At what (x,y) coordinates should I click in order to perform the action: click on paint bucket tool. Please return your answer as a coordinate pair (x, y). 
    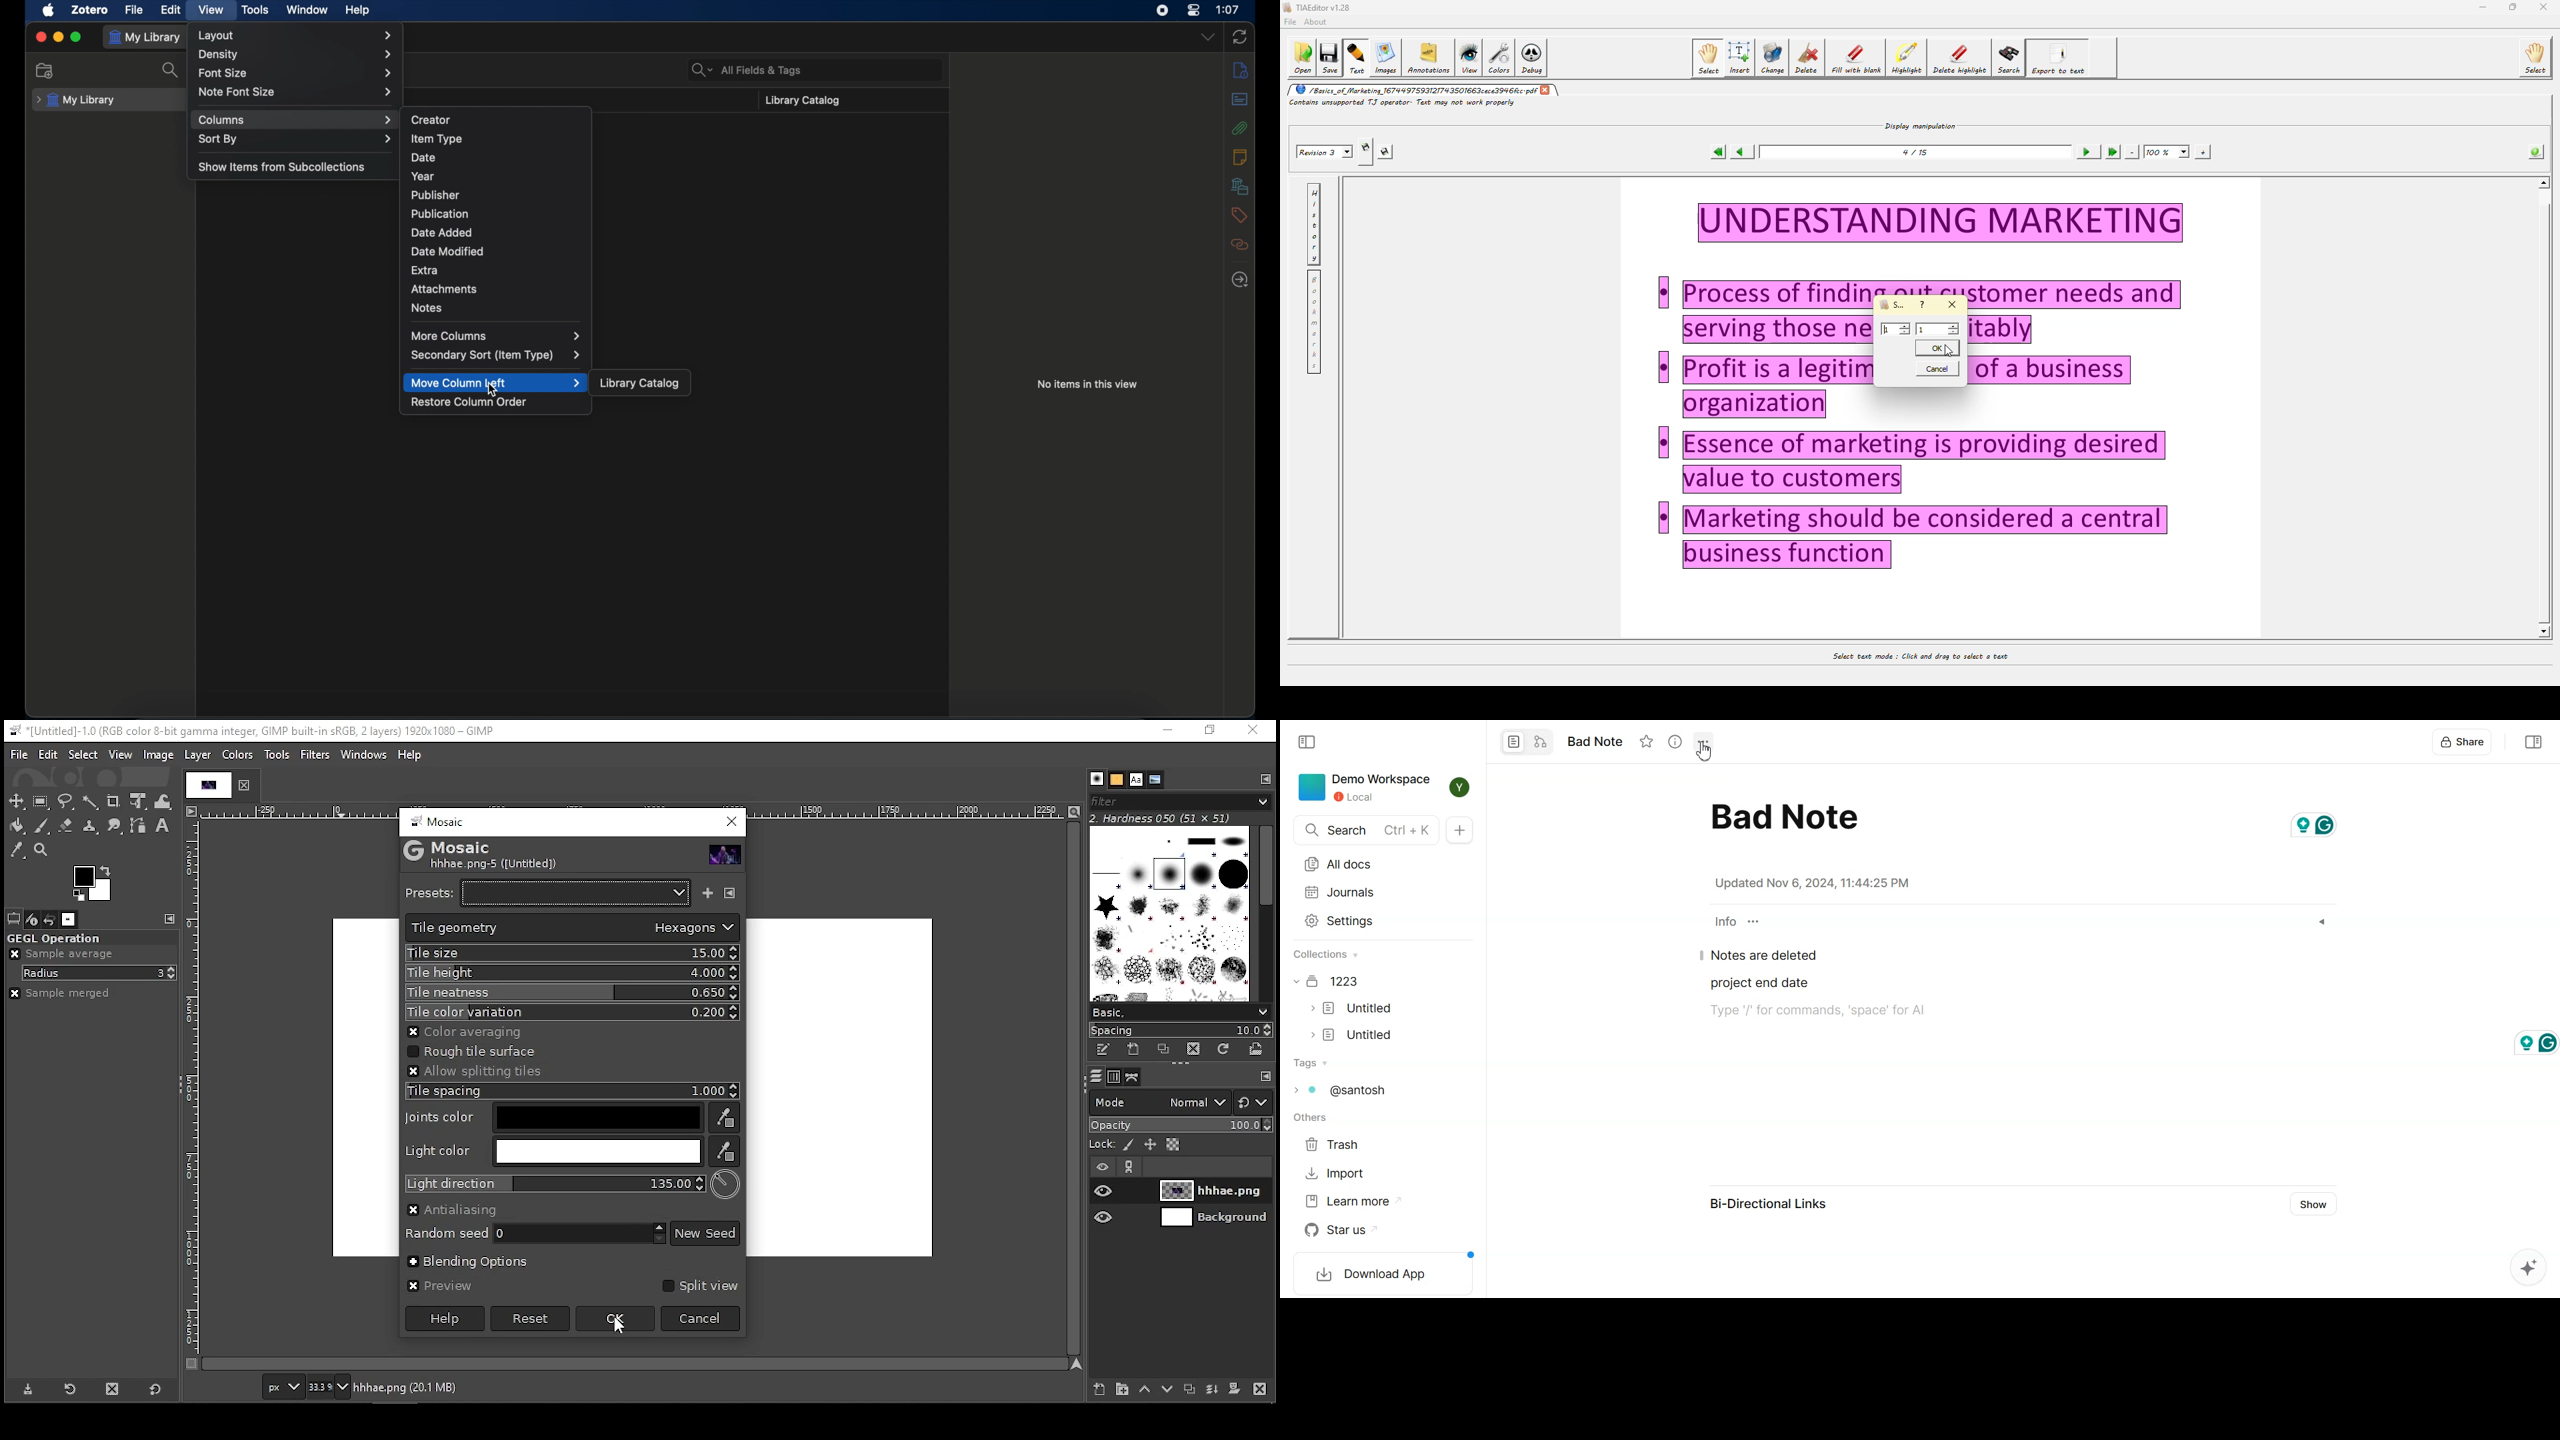
    Looking at the image, I should click on (19, 826).